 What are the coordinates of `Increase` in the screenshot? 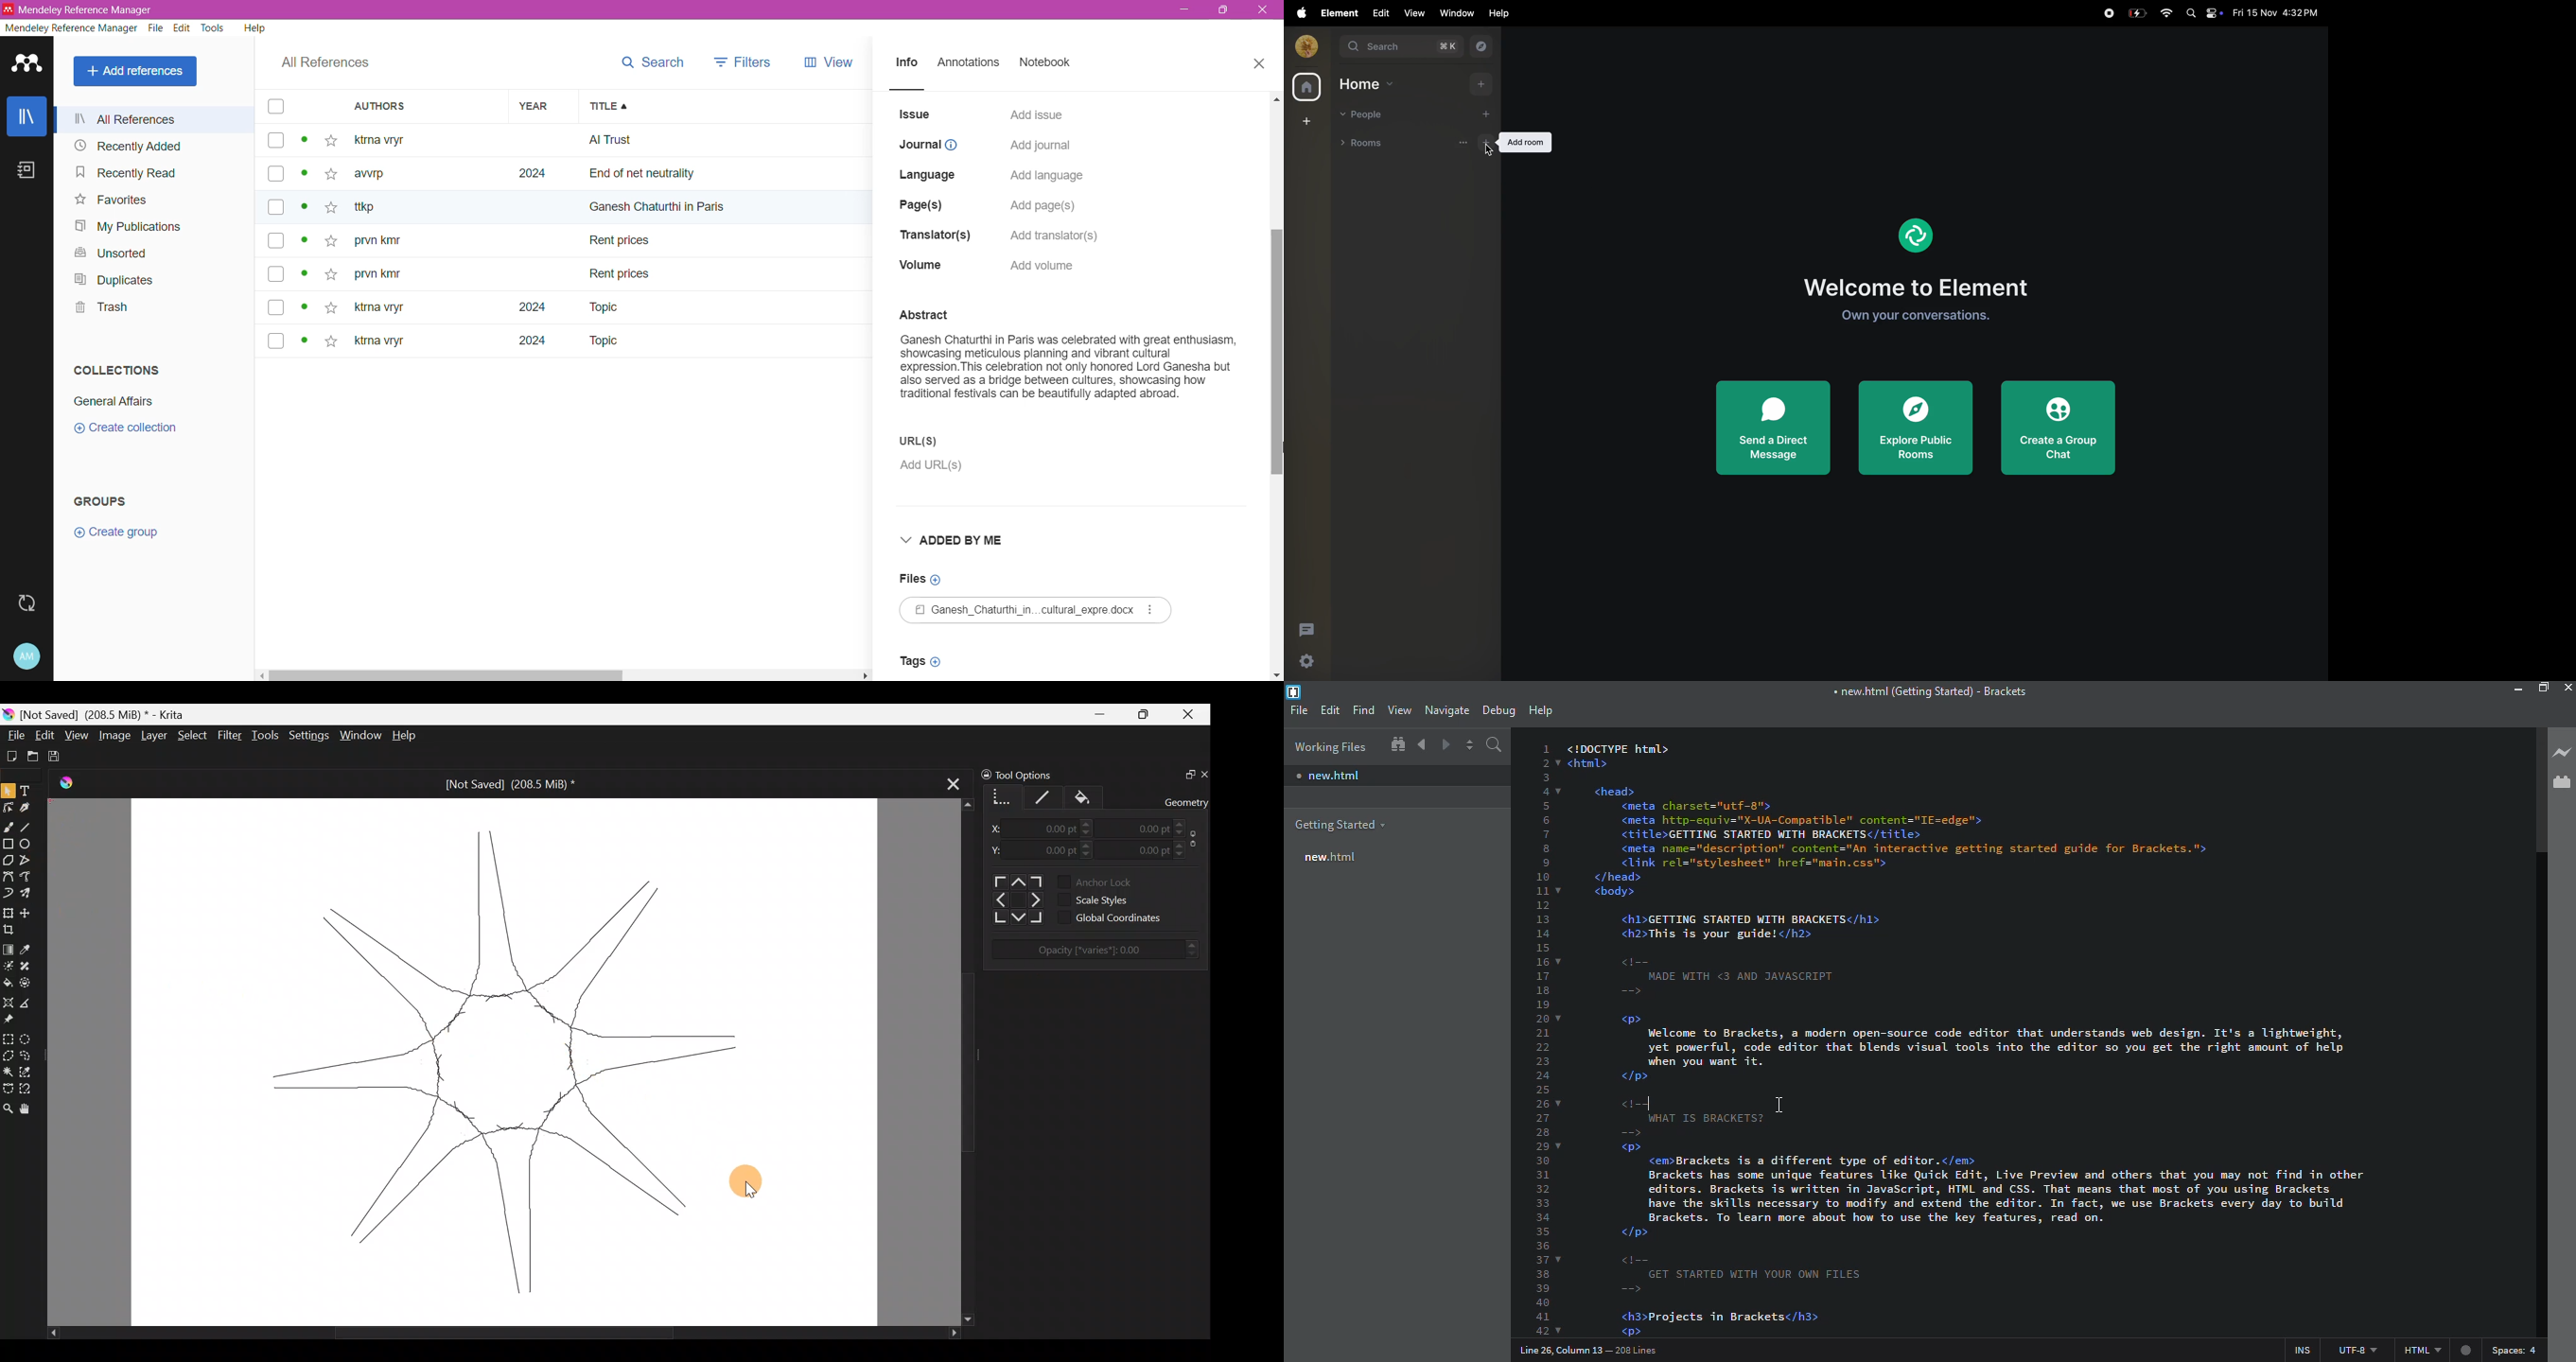 It's located at (1181, 822).